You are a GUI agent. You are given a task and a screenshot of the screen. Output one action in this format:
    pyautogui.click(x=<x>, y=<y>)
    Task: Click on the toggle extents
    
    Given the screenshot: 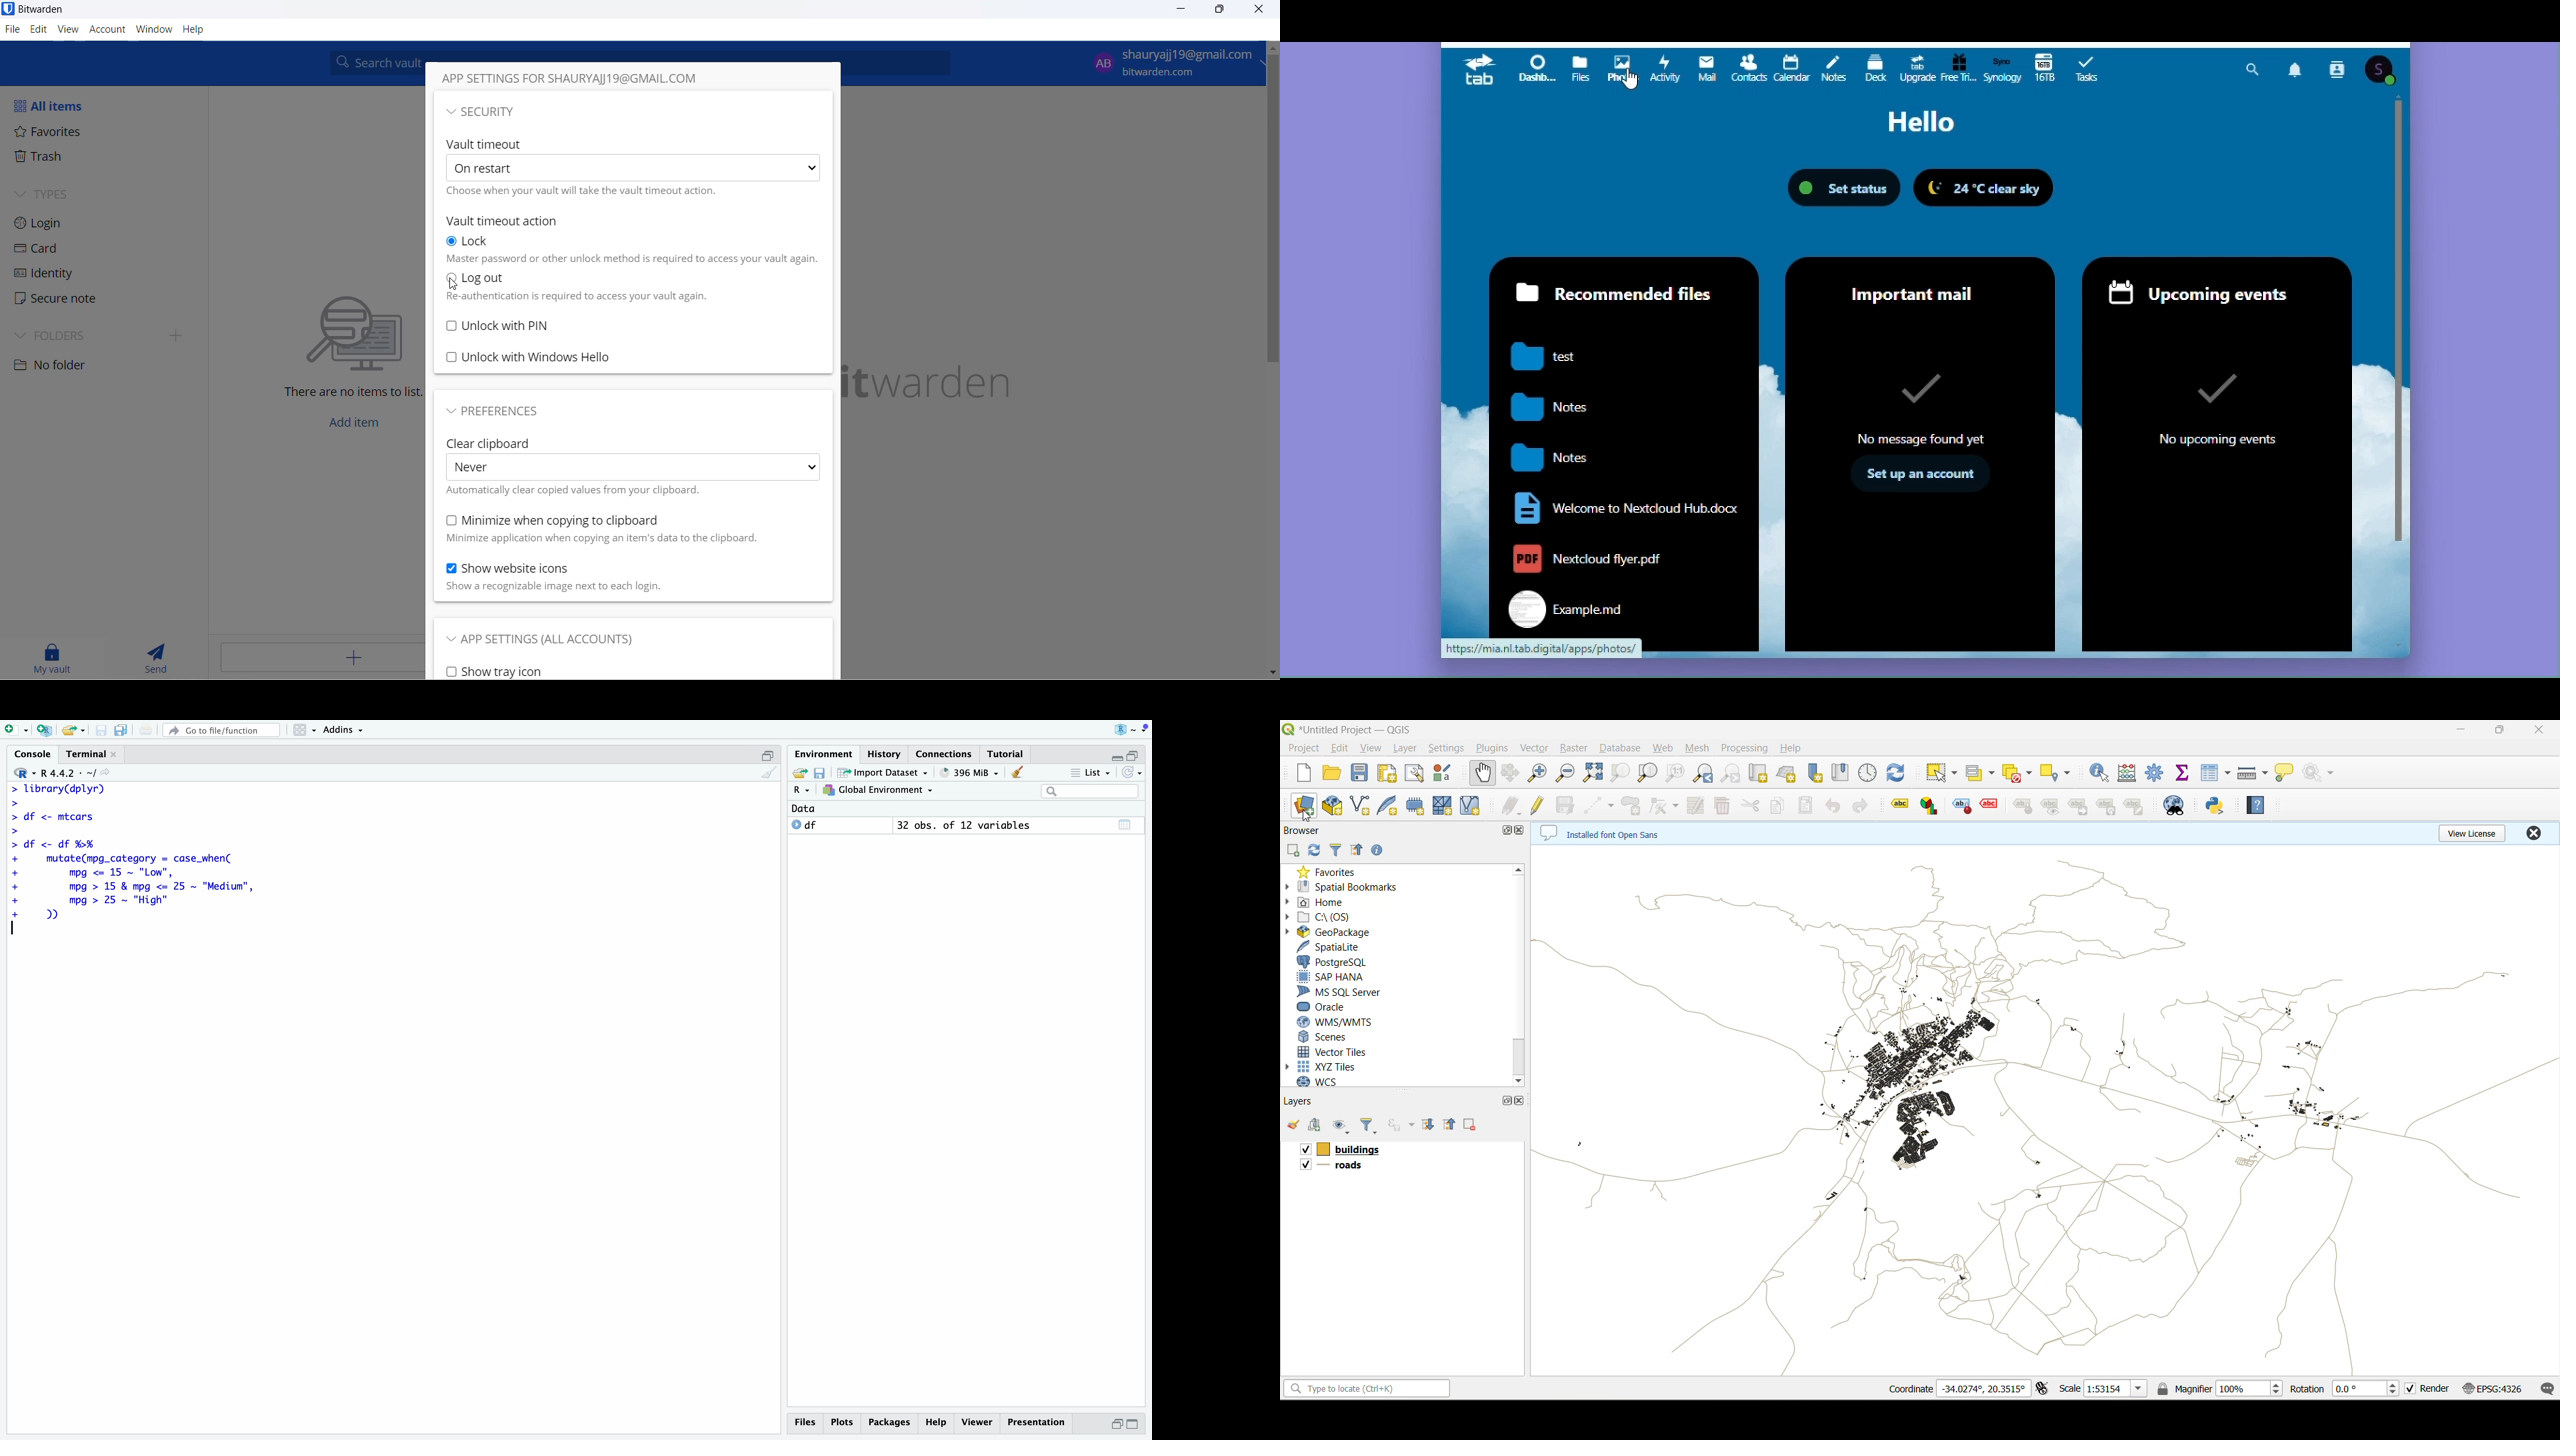 What is the action you would take?
    pyautogui.click(x=2043, y=1388)
    